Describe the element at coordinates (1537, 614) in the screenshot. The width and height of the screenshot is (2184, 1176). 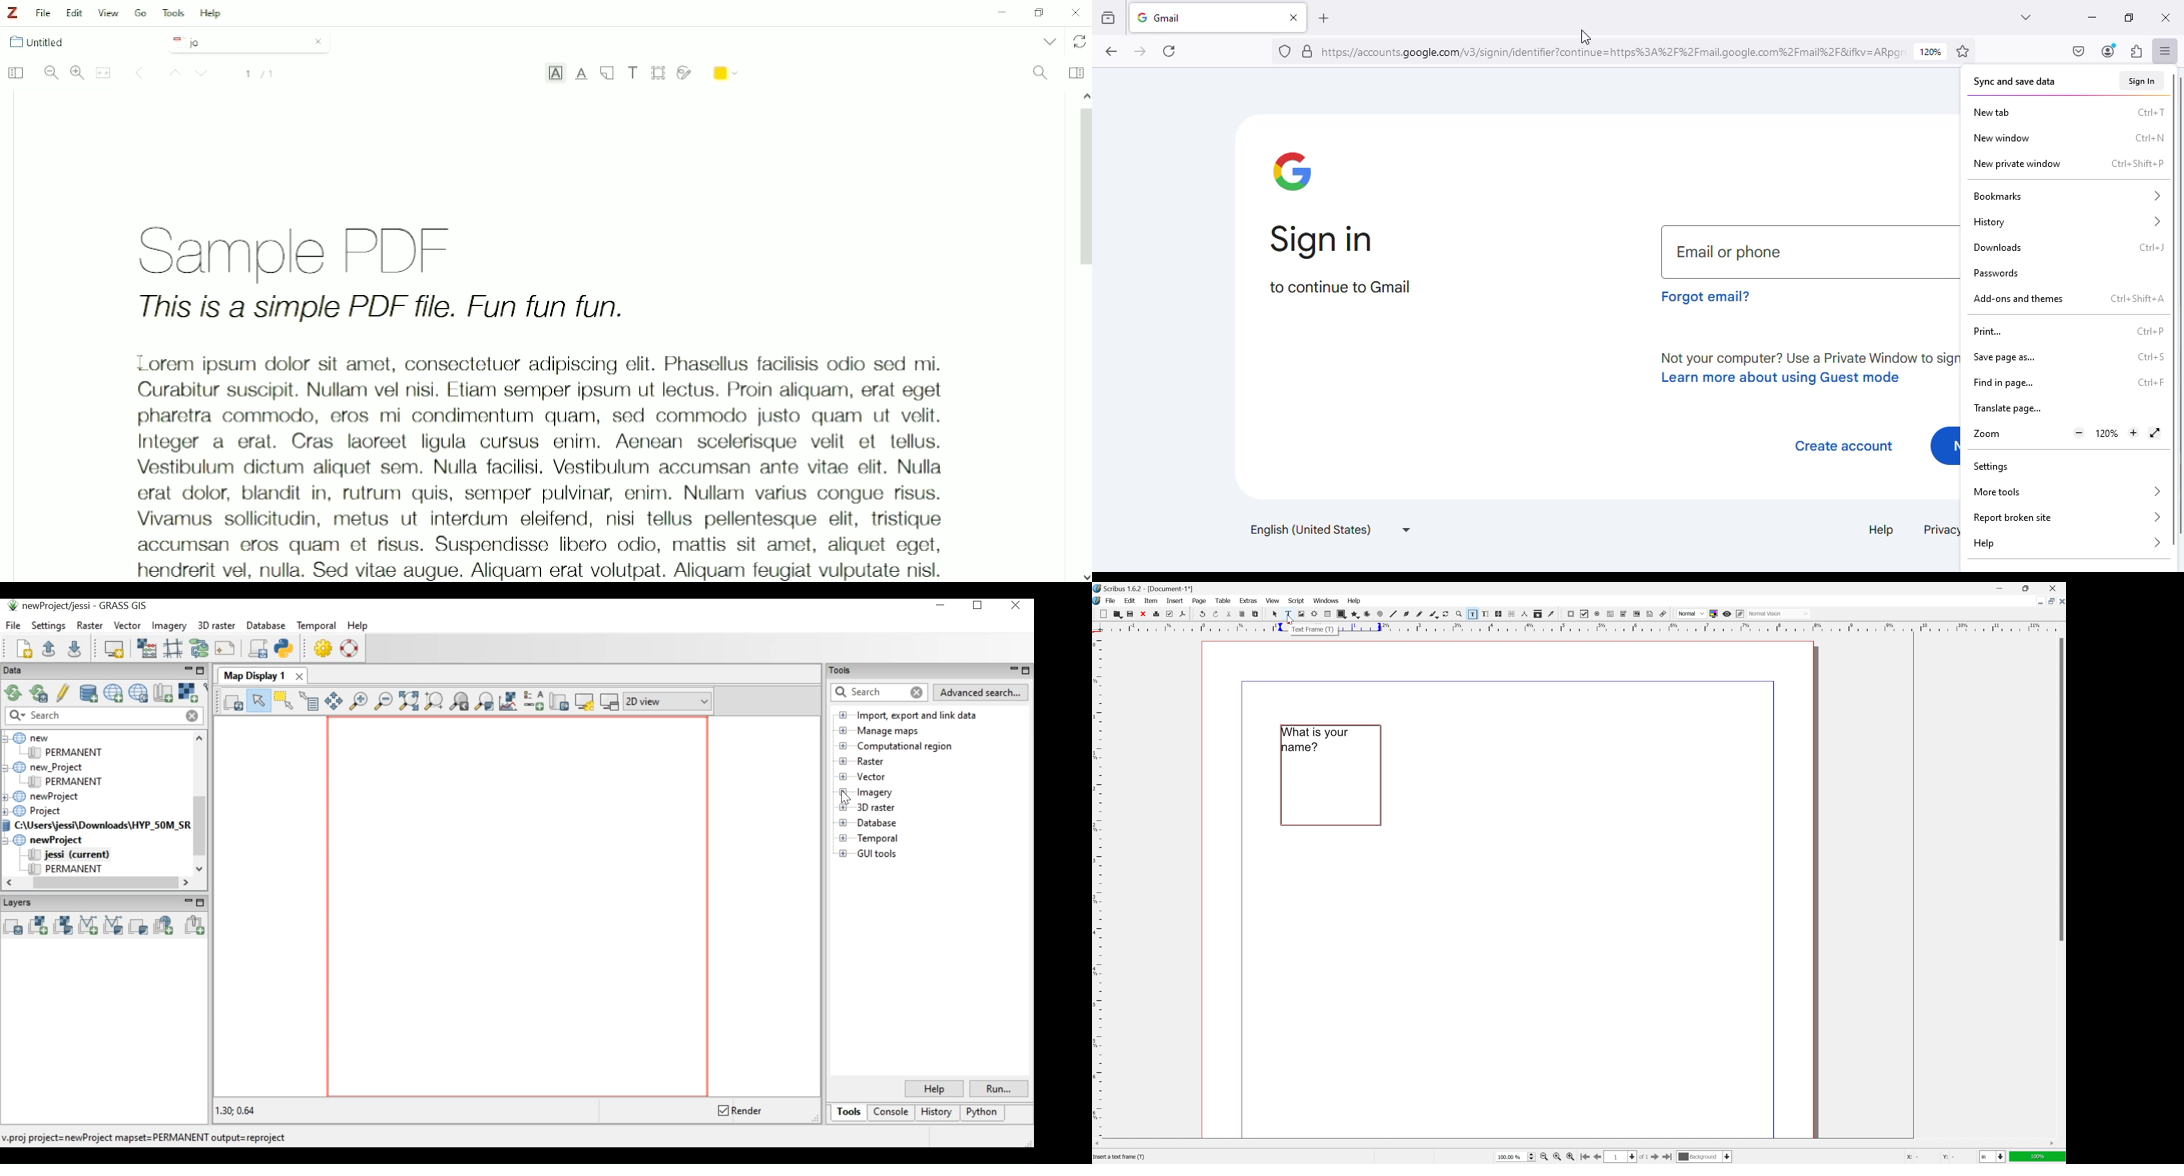
I see `copy item properties` at that location.